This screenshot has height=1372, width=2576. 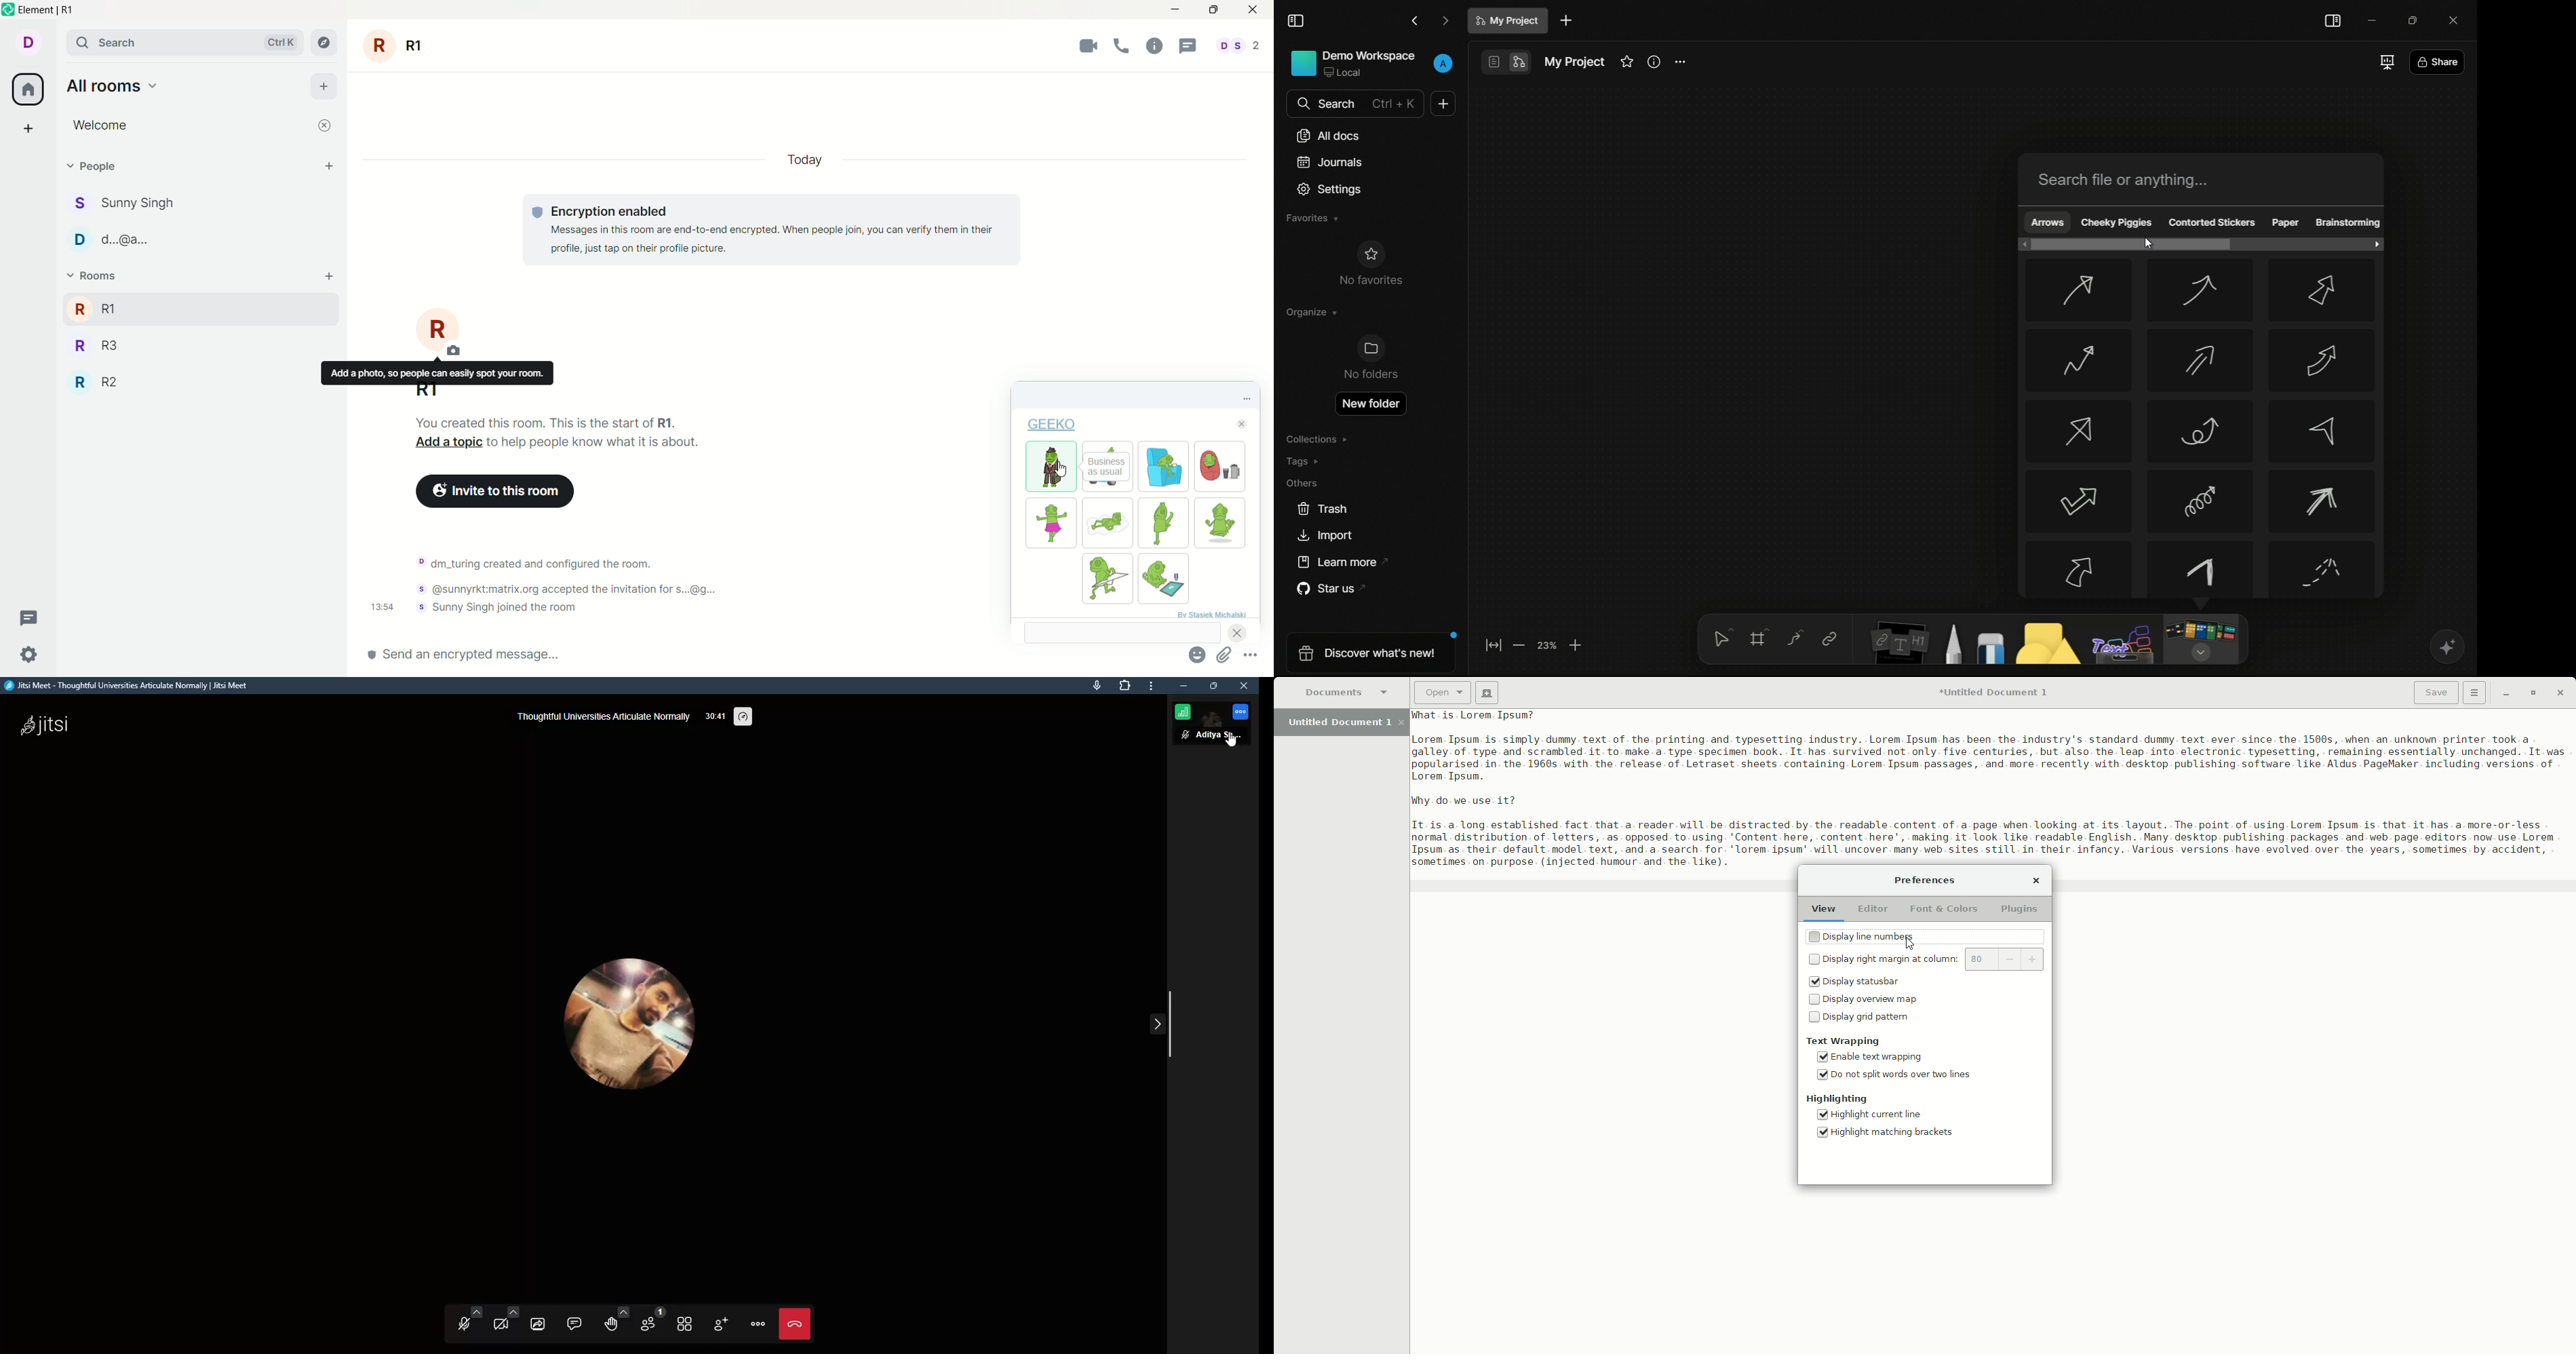 What do you see at coordinates (1122, 45) in the screenshot?
I see `voice call` at bounding box center [1122, 45].